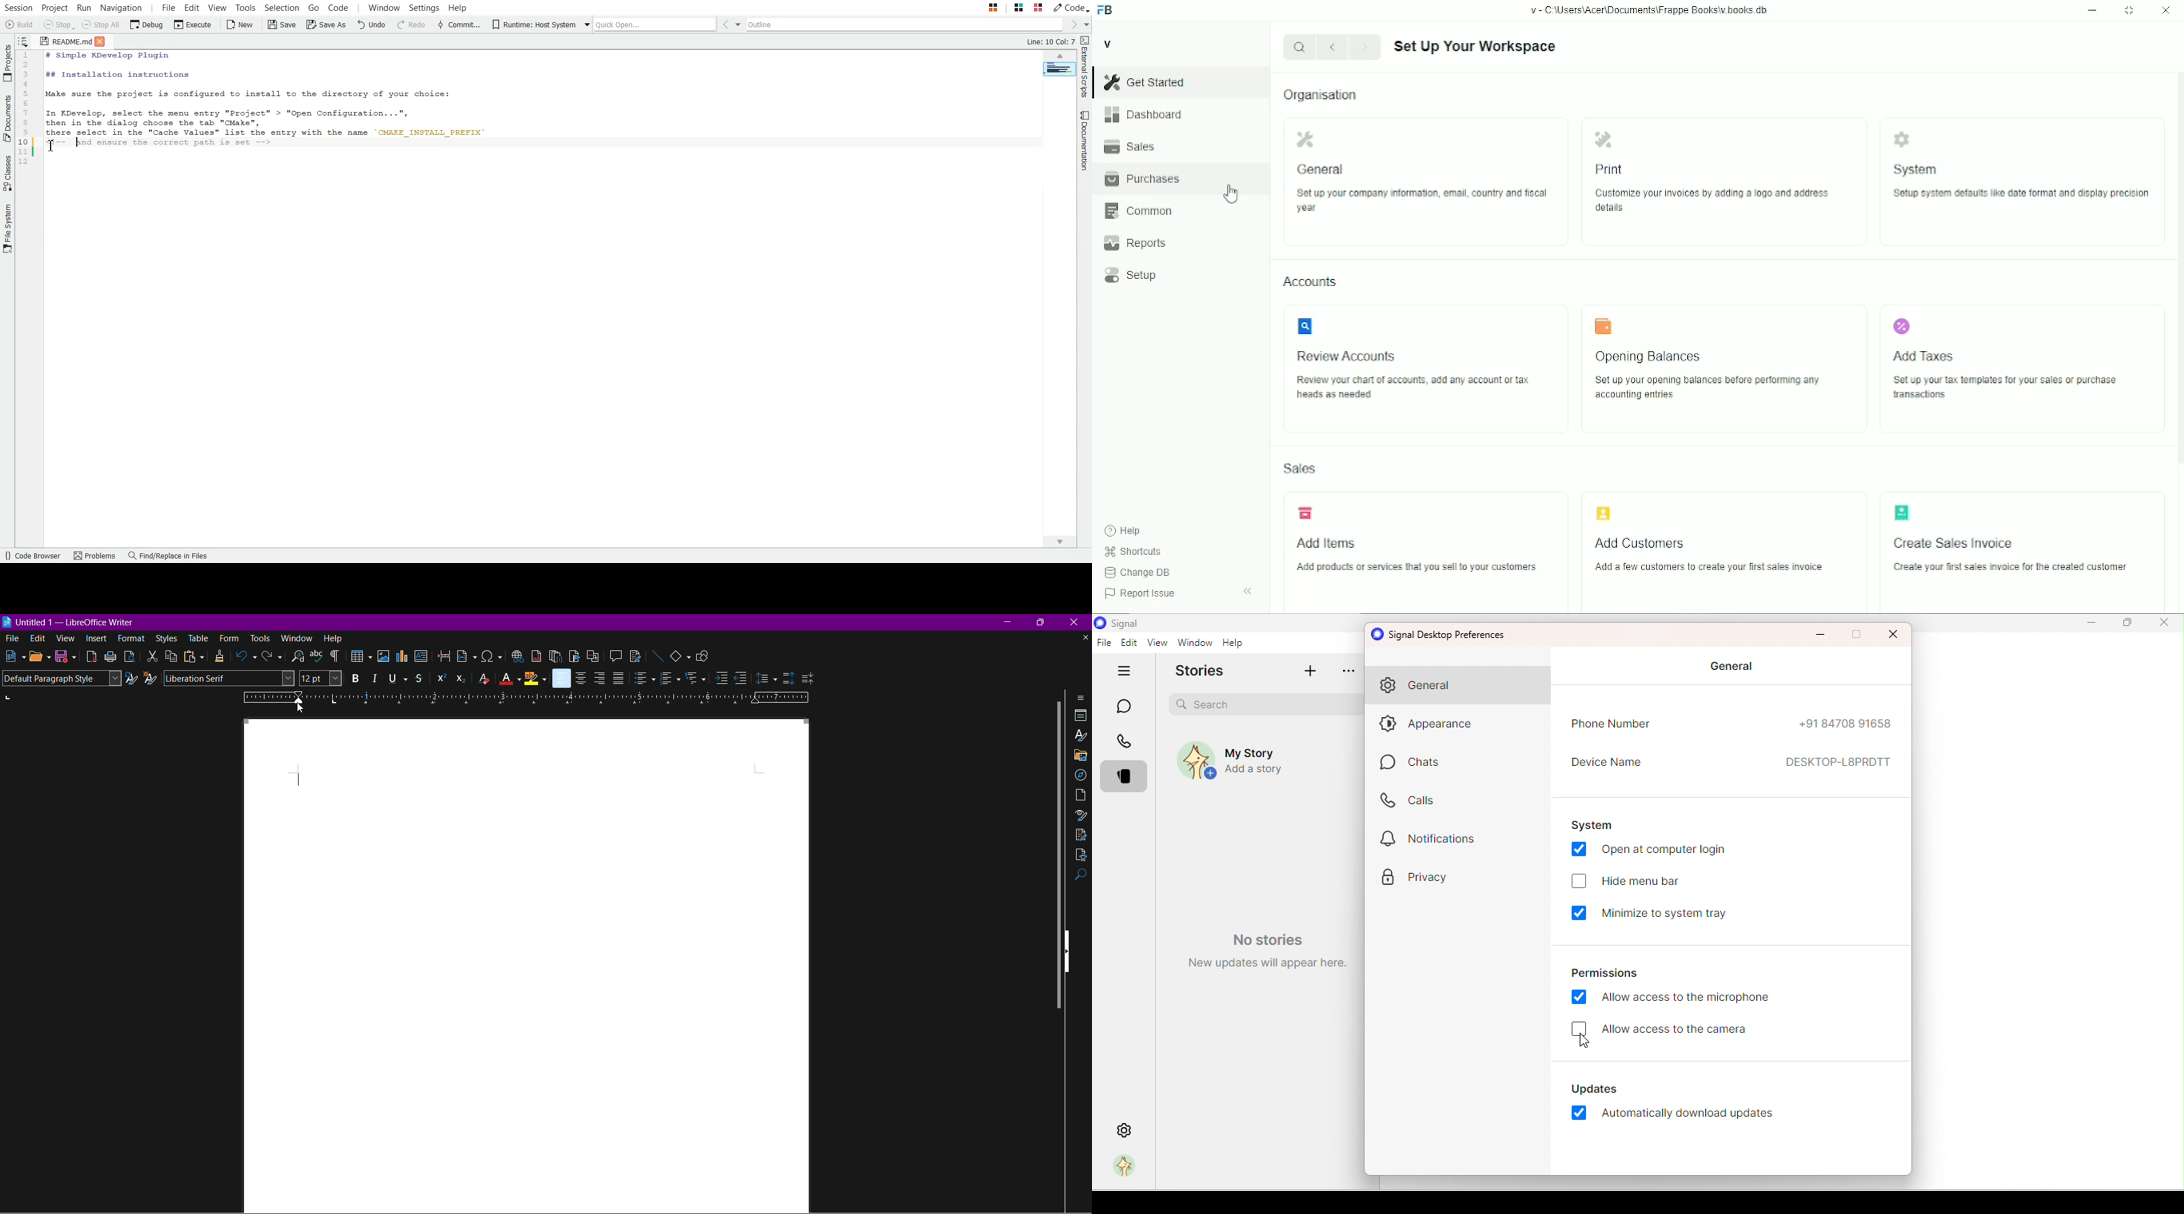  I want to click on Edit, so click(1130, 644).